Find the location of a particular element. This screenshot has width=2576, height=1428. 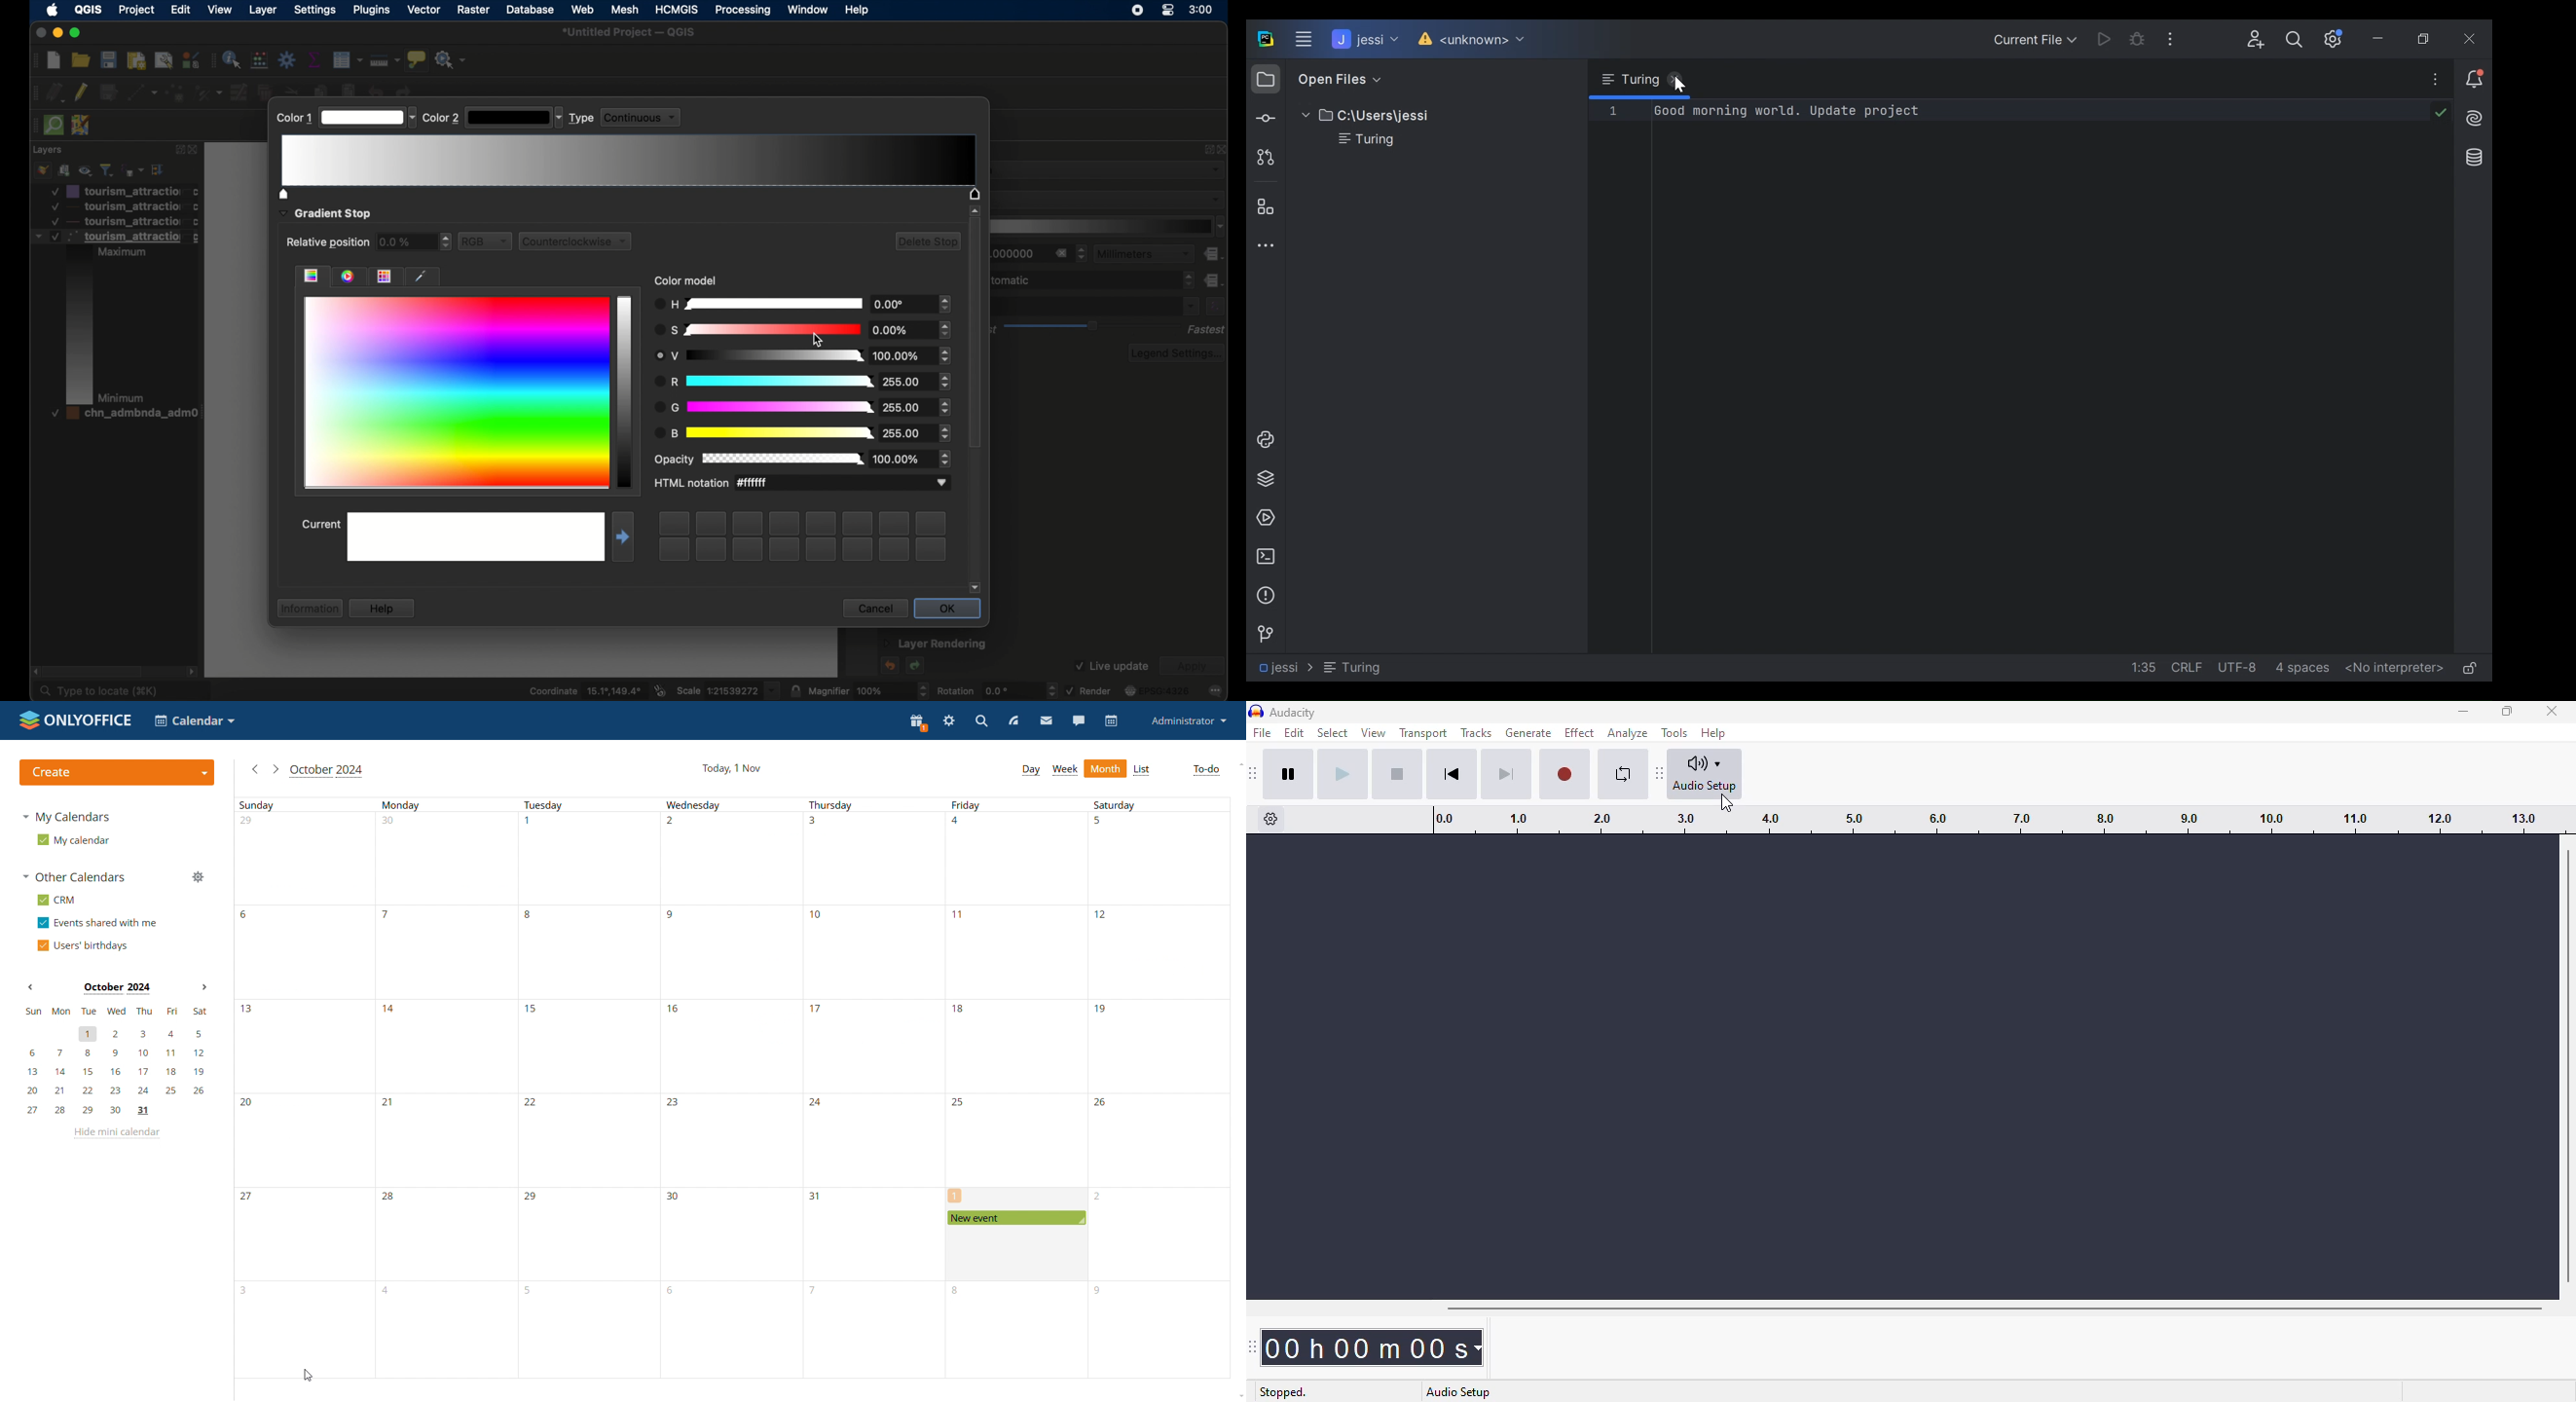

manage map theme is located at coordinates (86, 170).